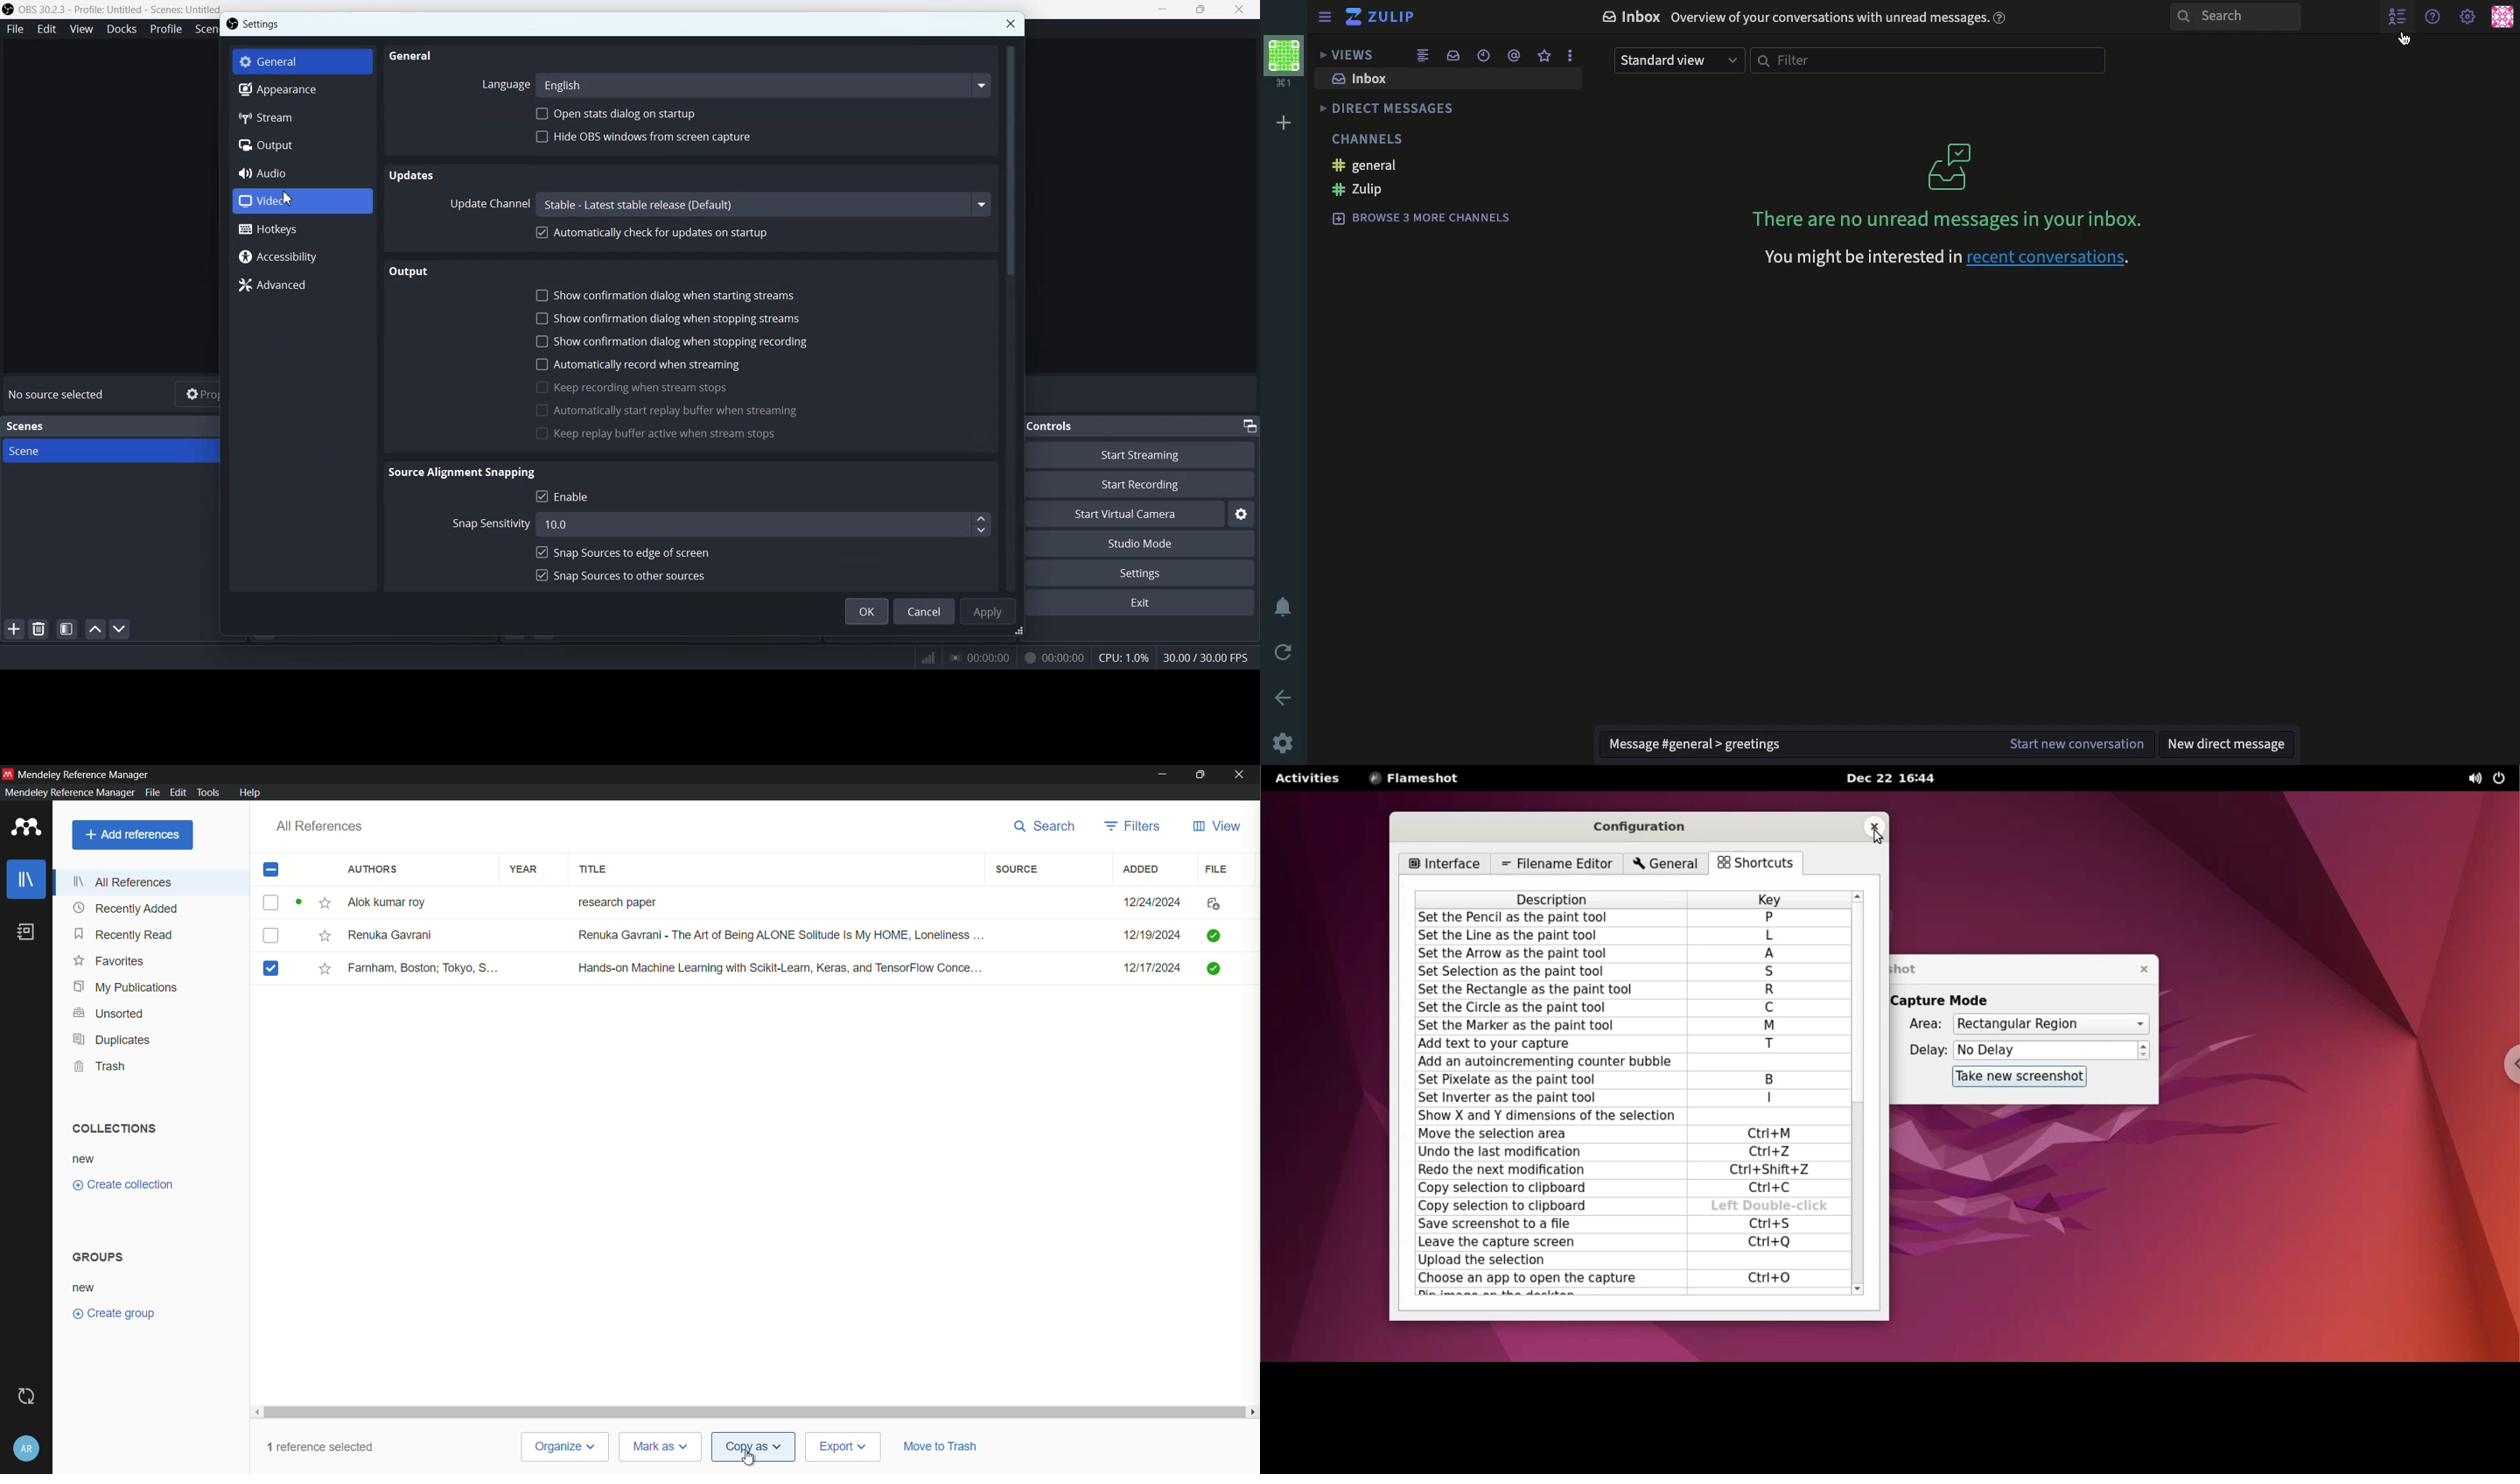 The width and height of the screenshot is (2520, 1484). What do you see at coordinates (29, 1395) in the screenshot?
I see `sync` at bounding box center [29, 1395].